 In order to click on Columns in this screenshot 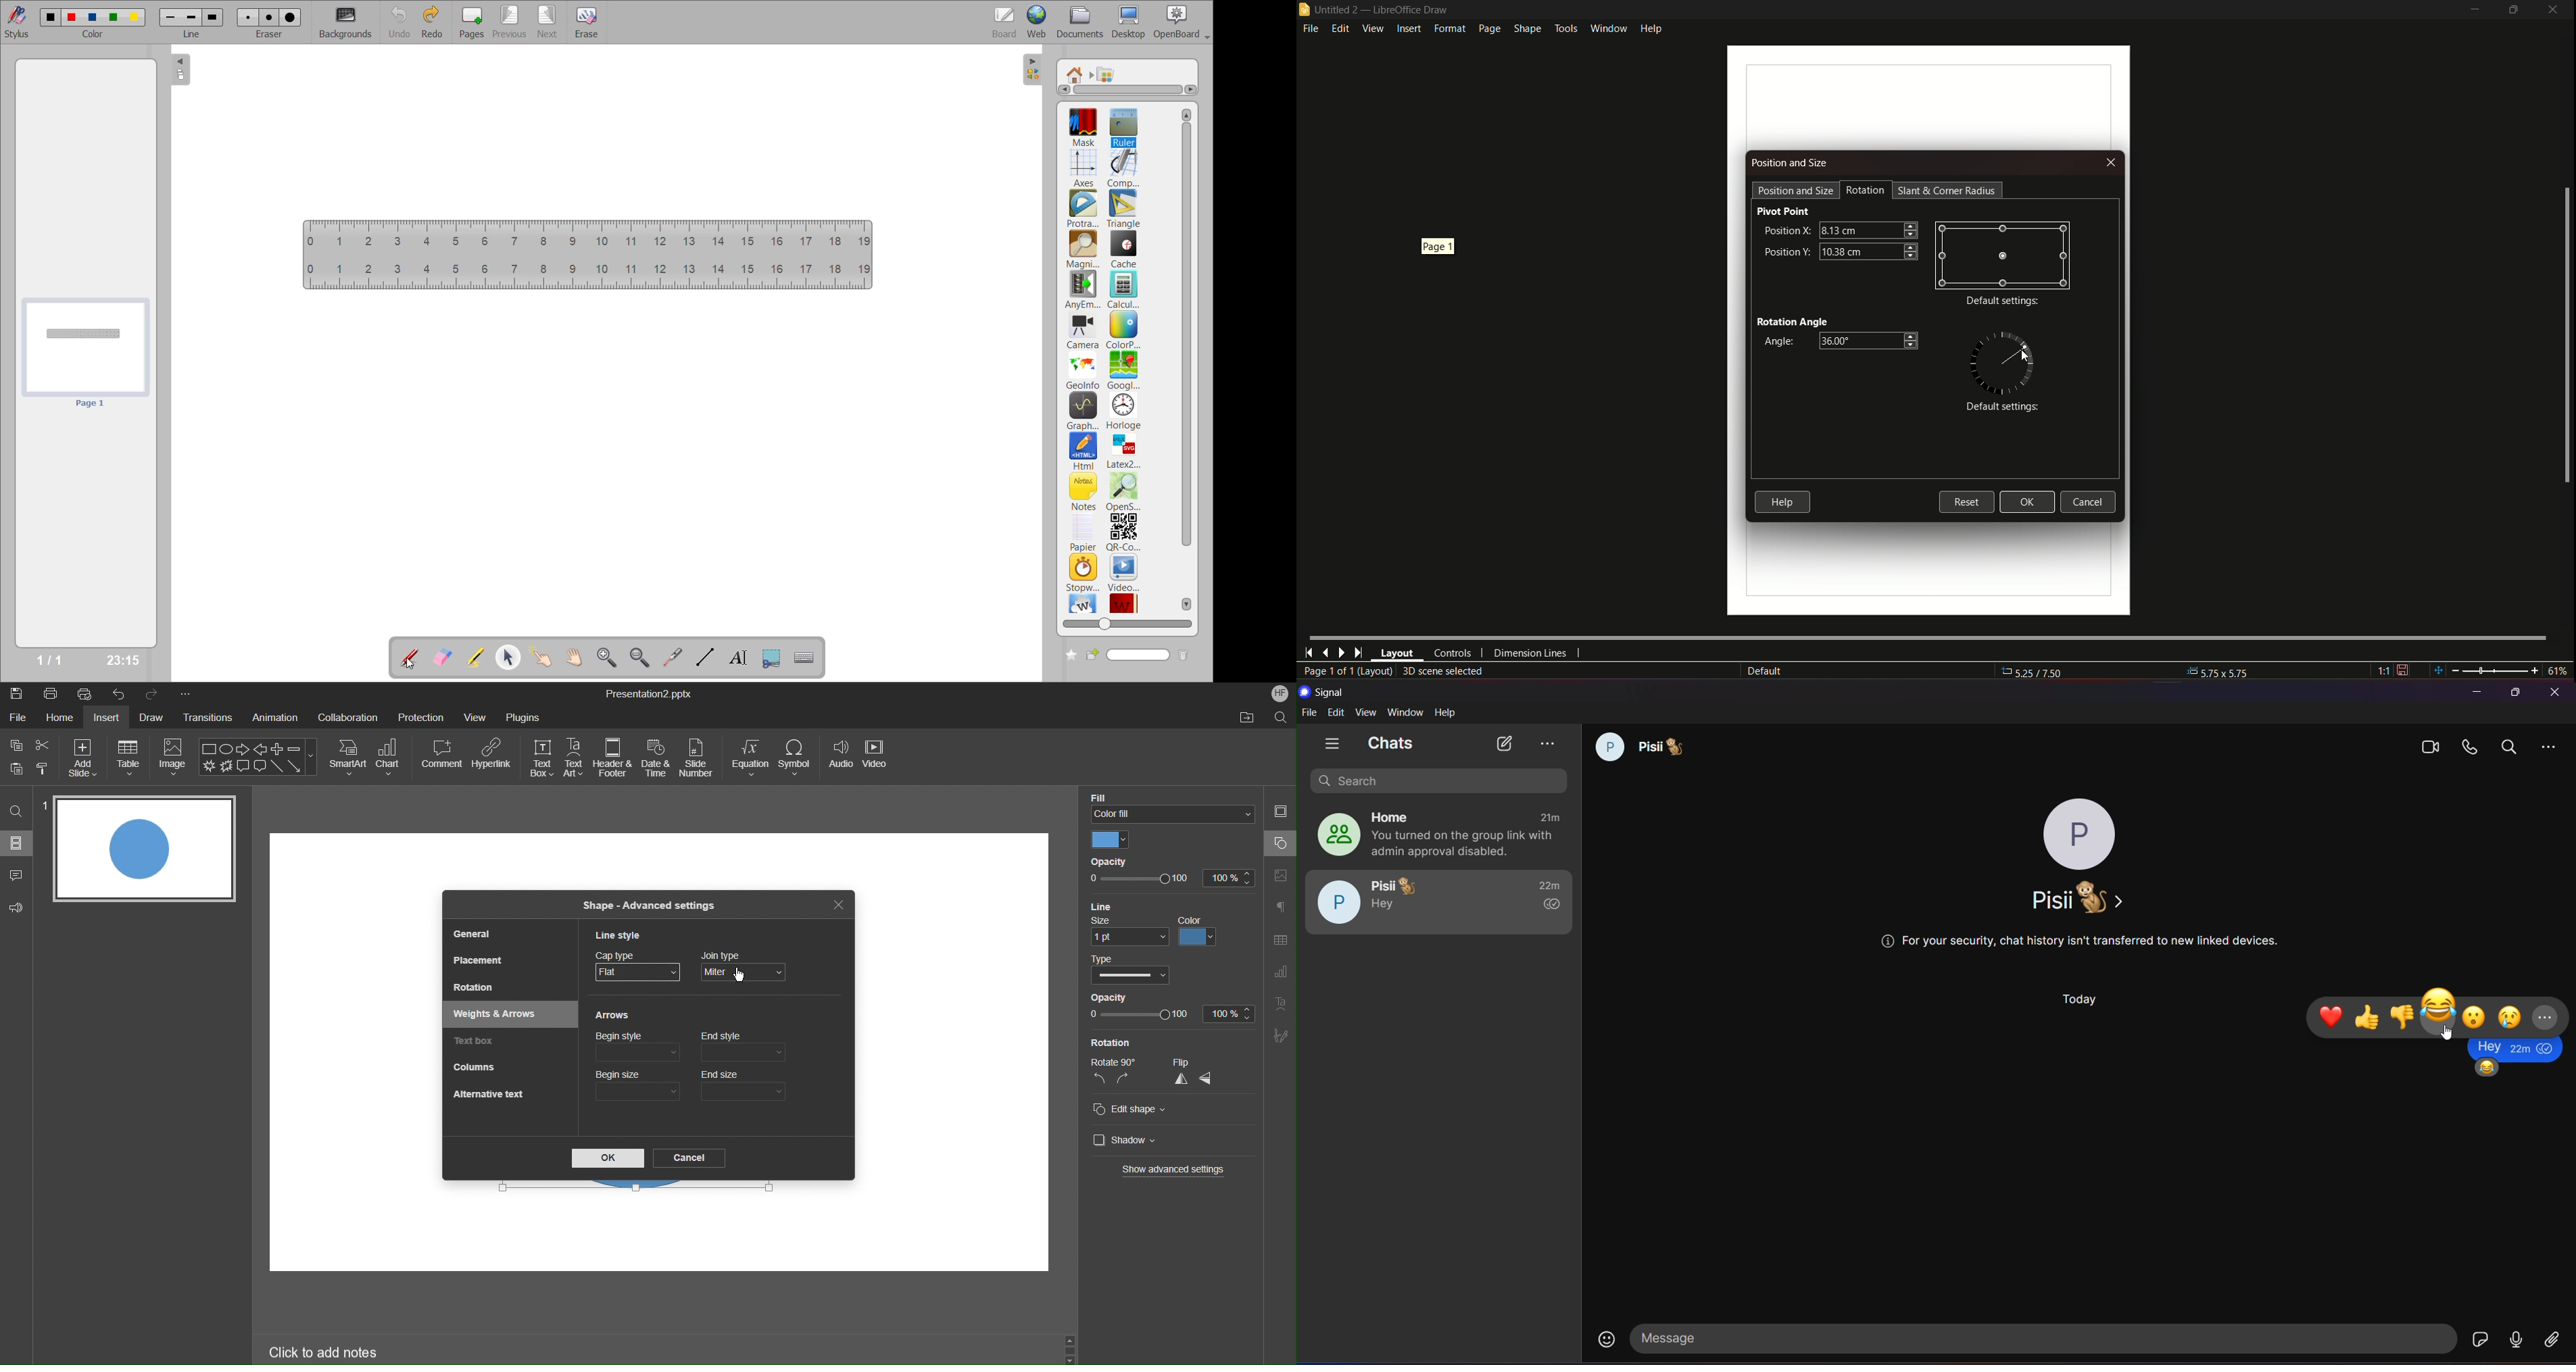, I will do `click(475, 1067)`.